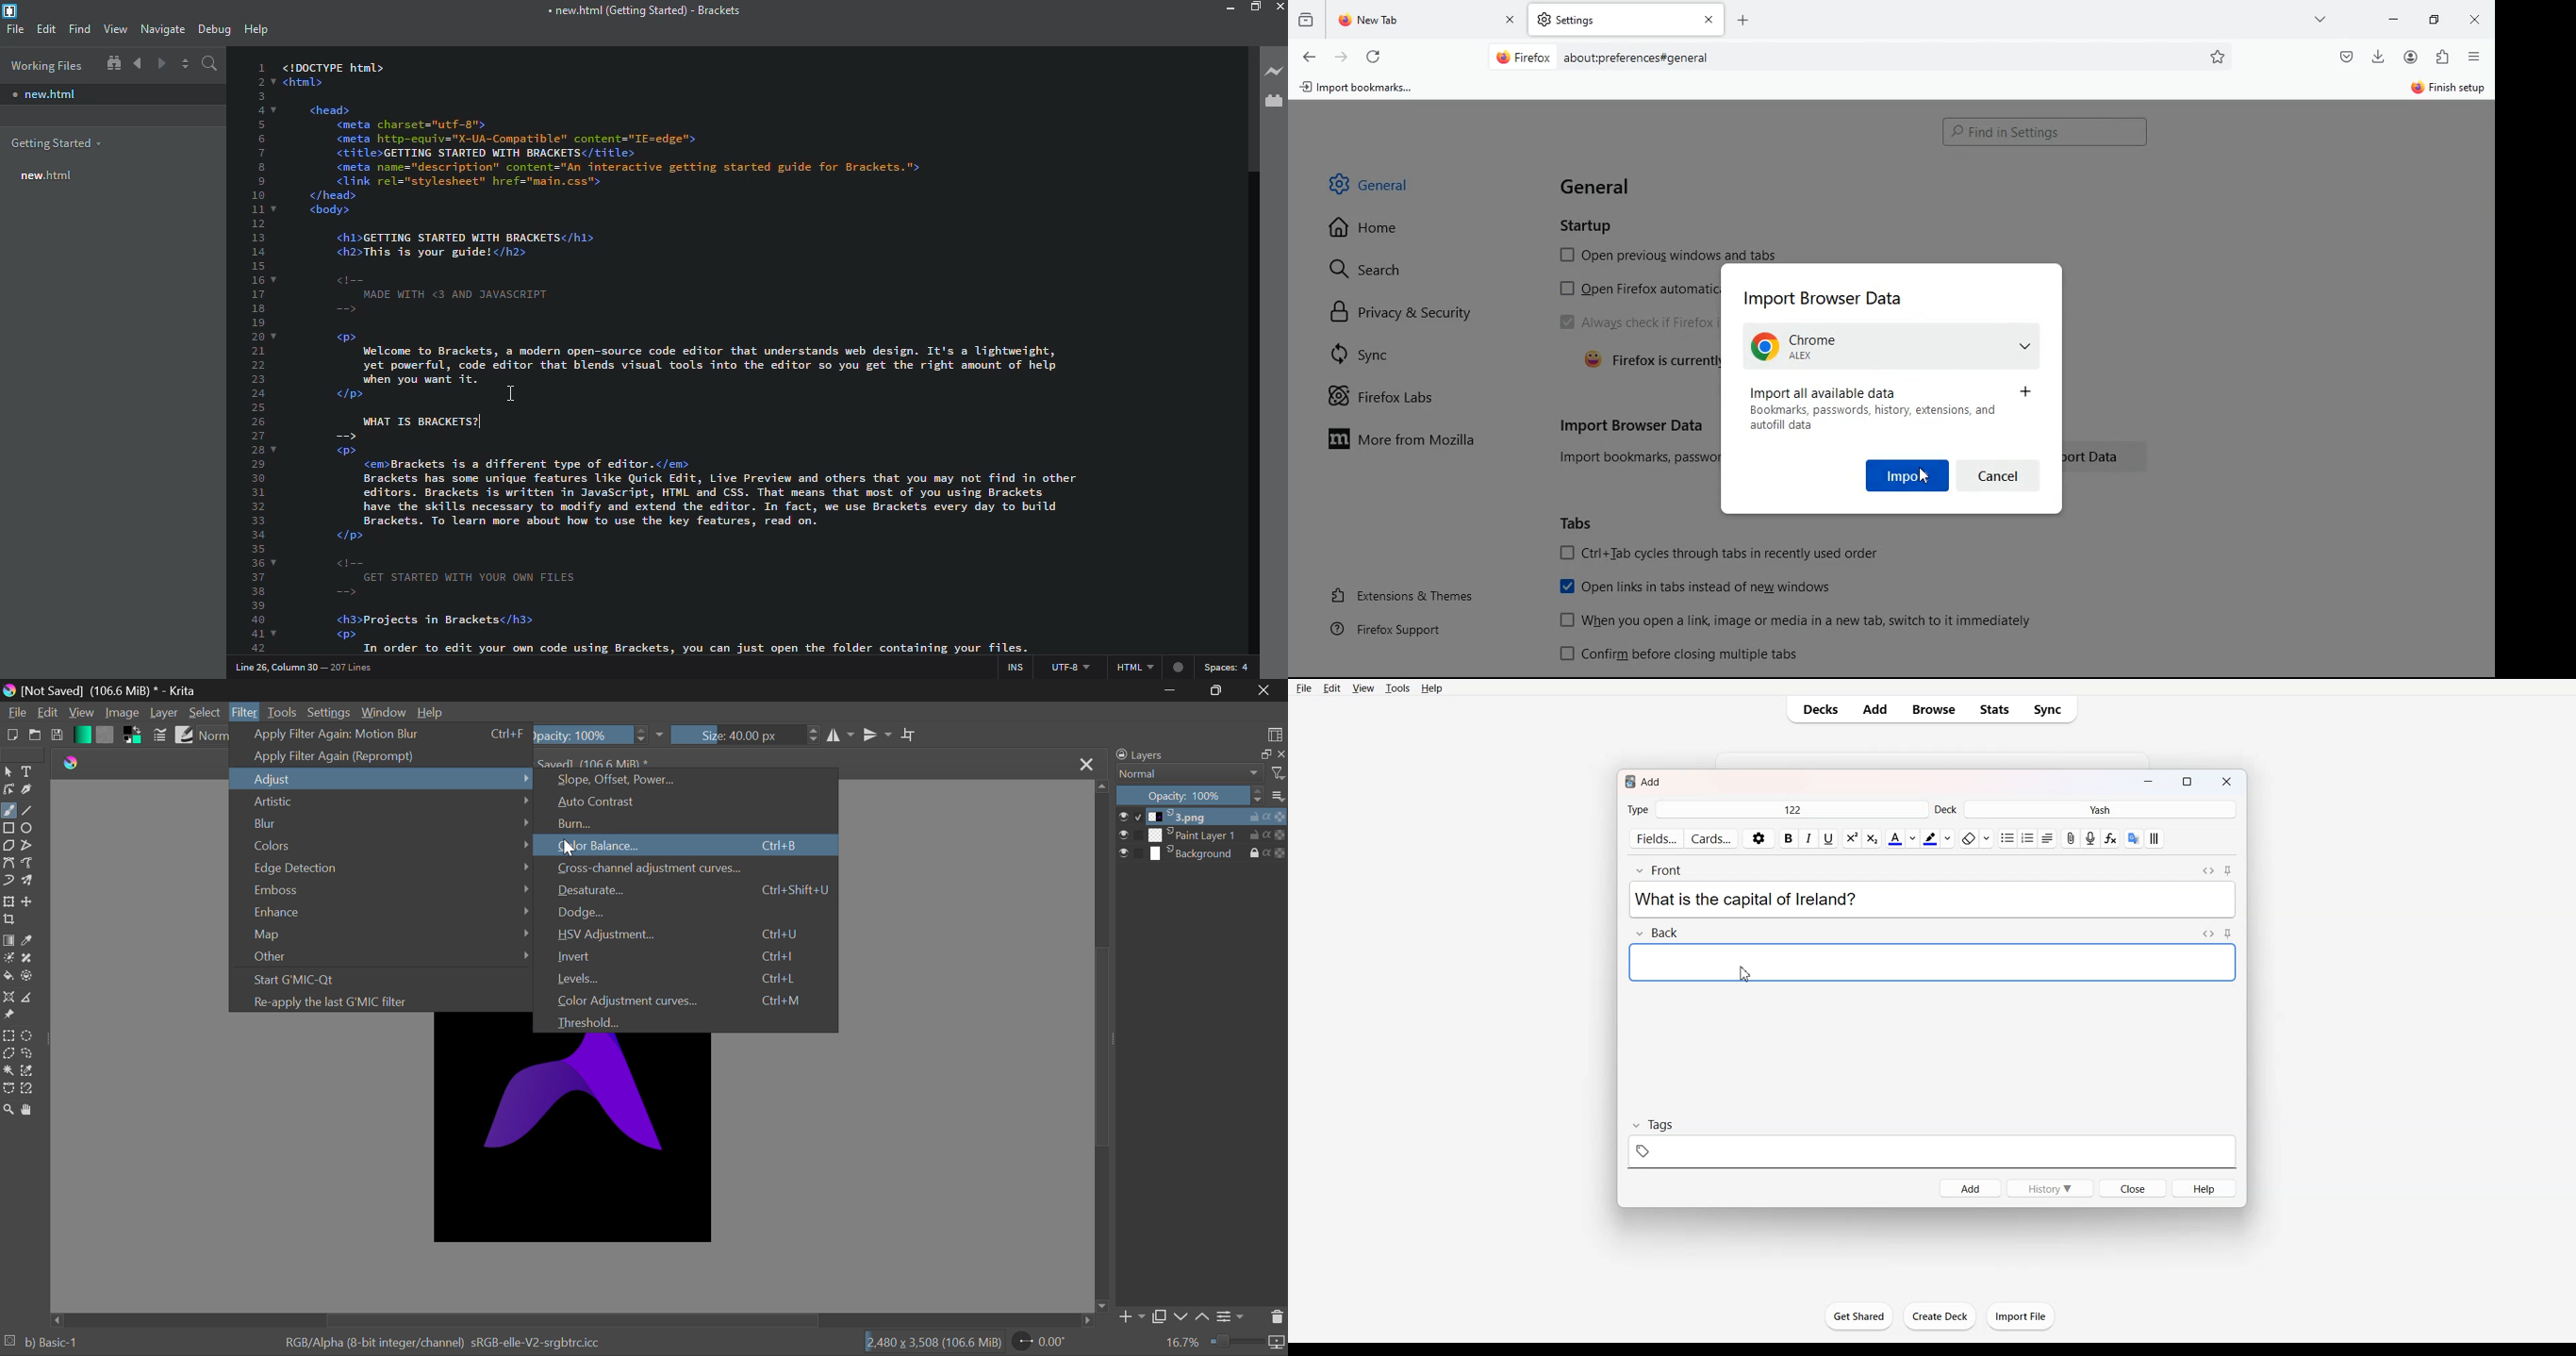 The image size is (2576, 1372). What do you see at coordinates (8, 810) in the screenshot?
I see `Freehand Tool` at bounding box center [8, 810].